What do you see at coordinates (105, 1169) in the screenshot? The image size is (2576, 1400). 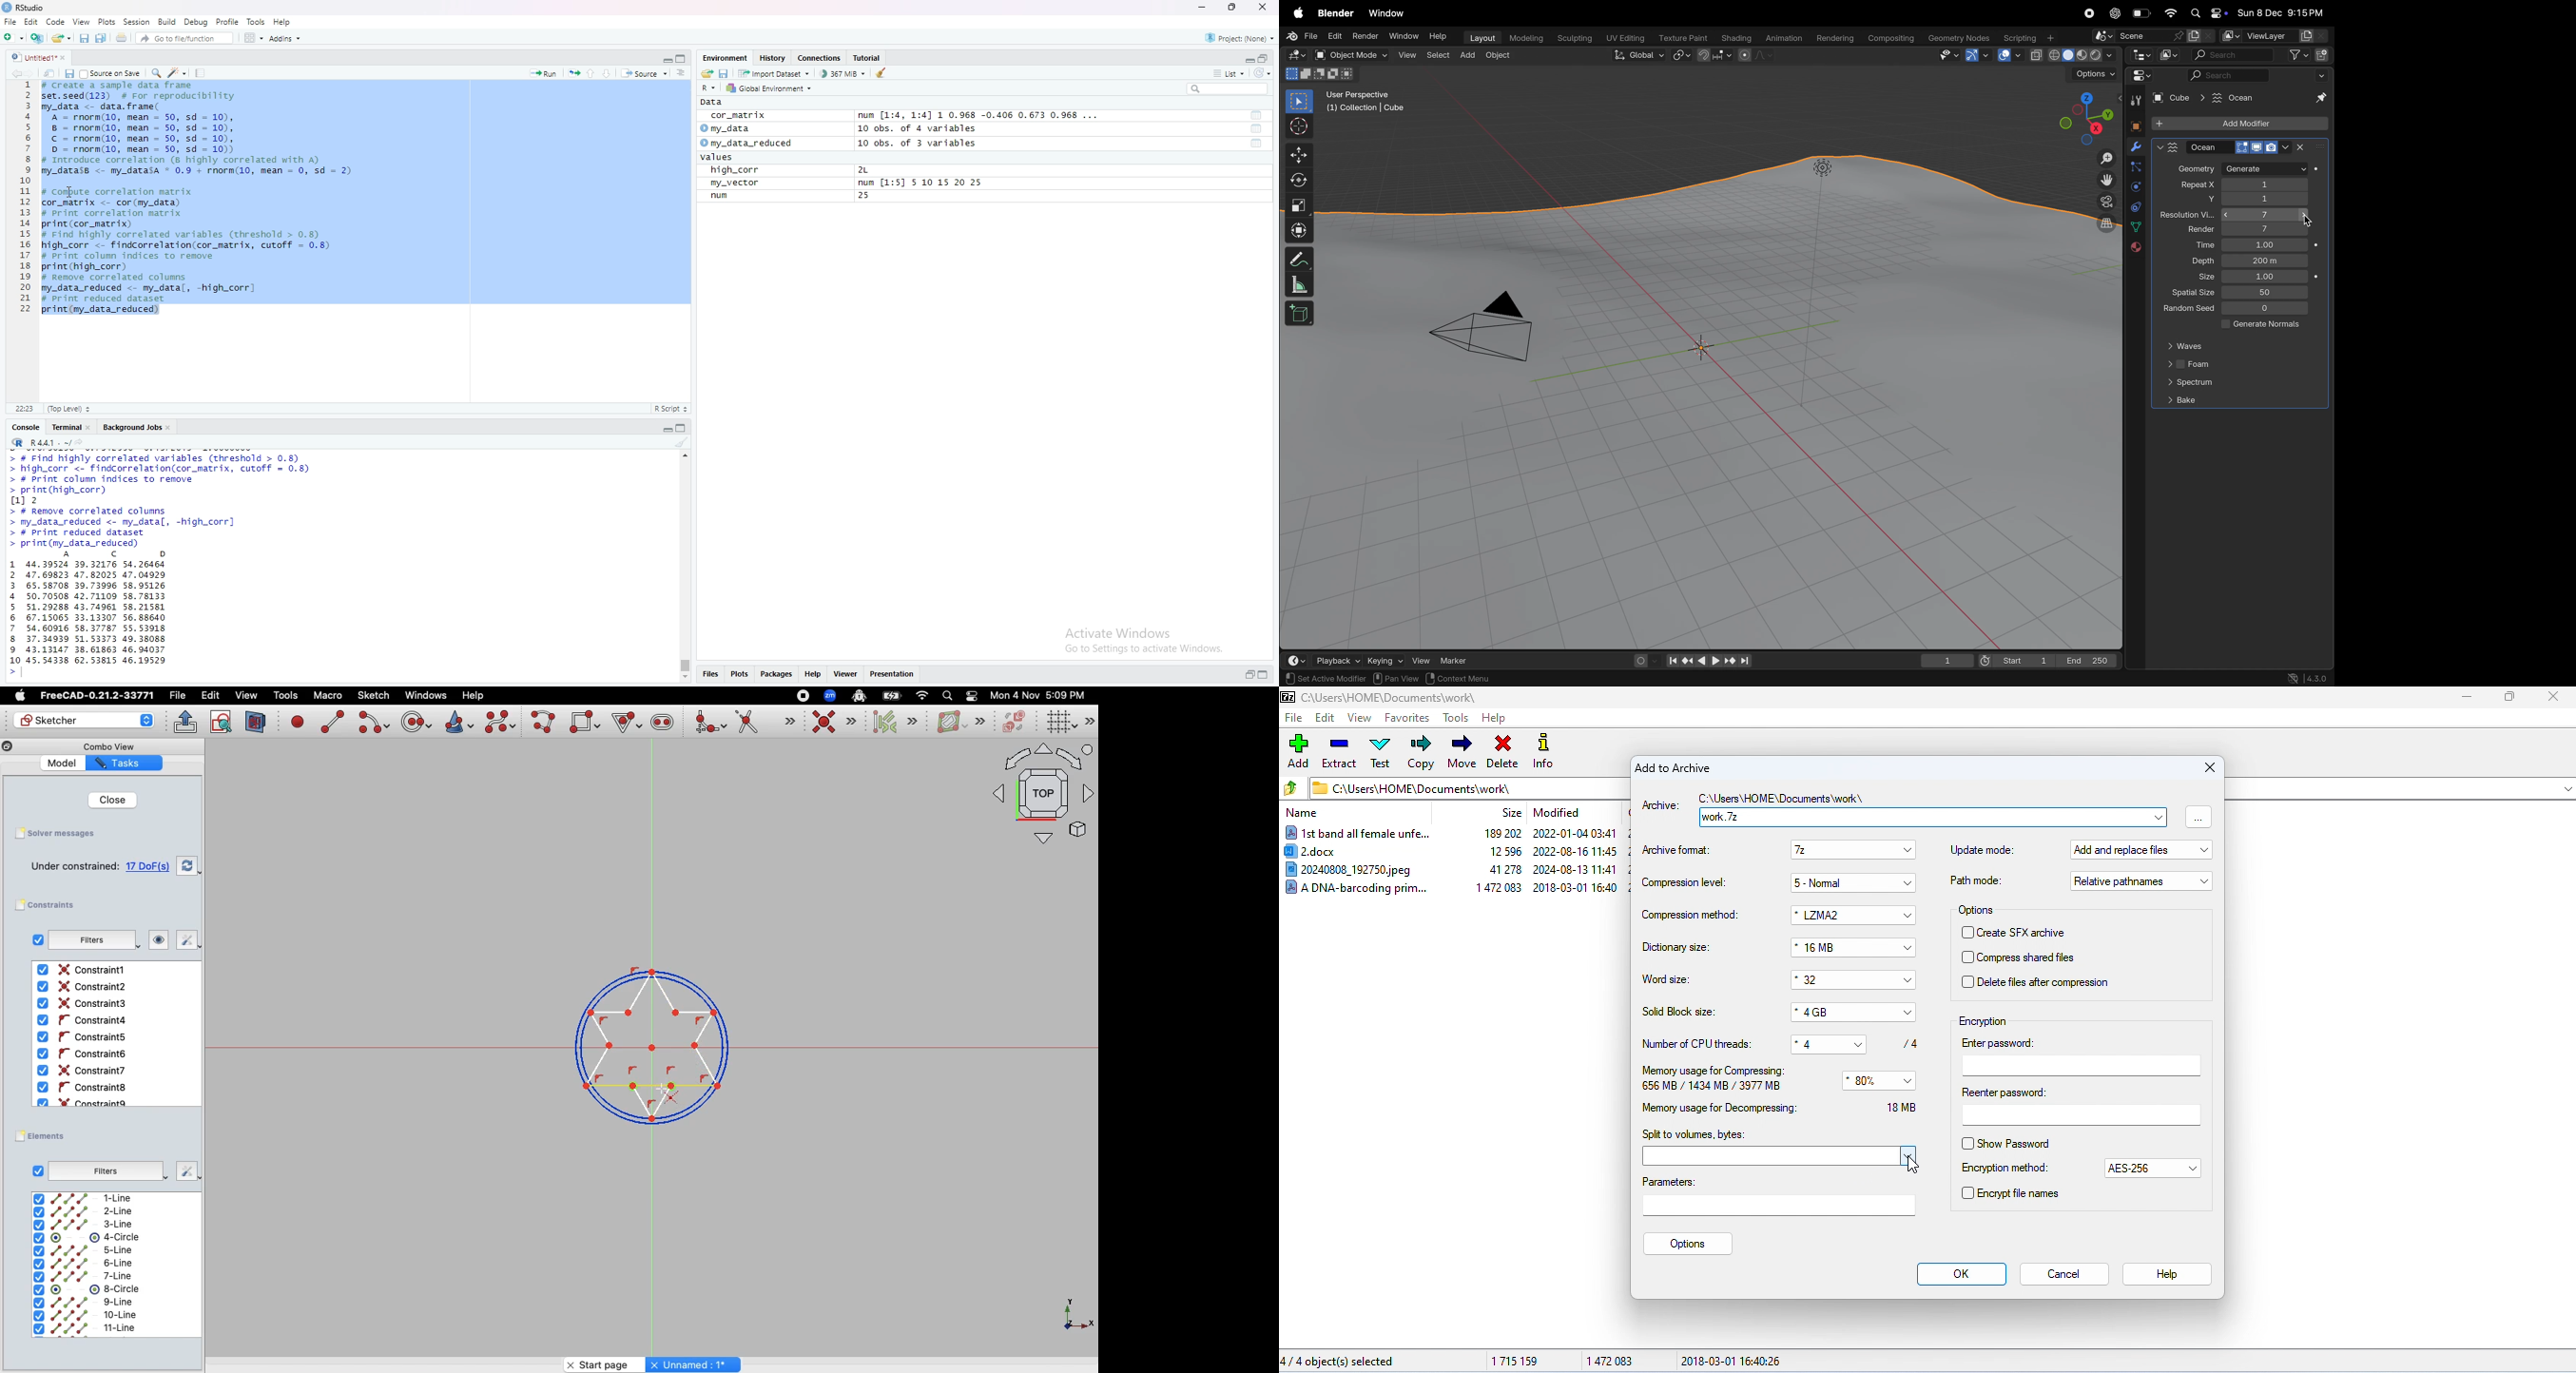 I see `Filters` at bounding box center [105, 1169].